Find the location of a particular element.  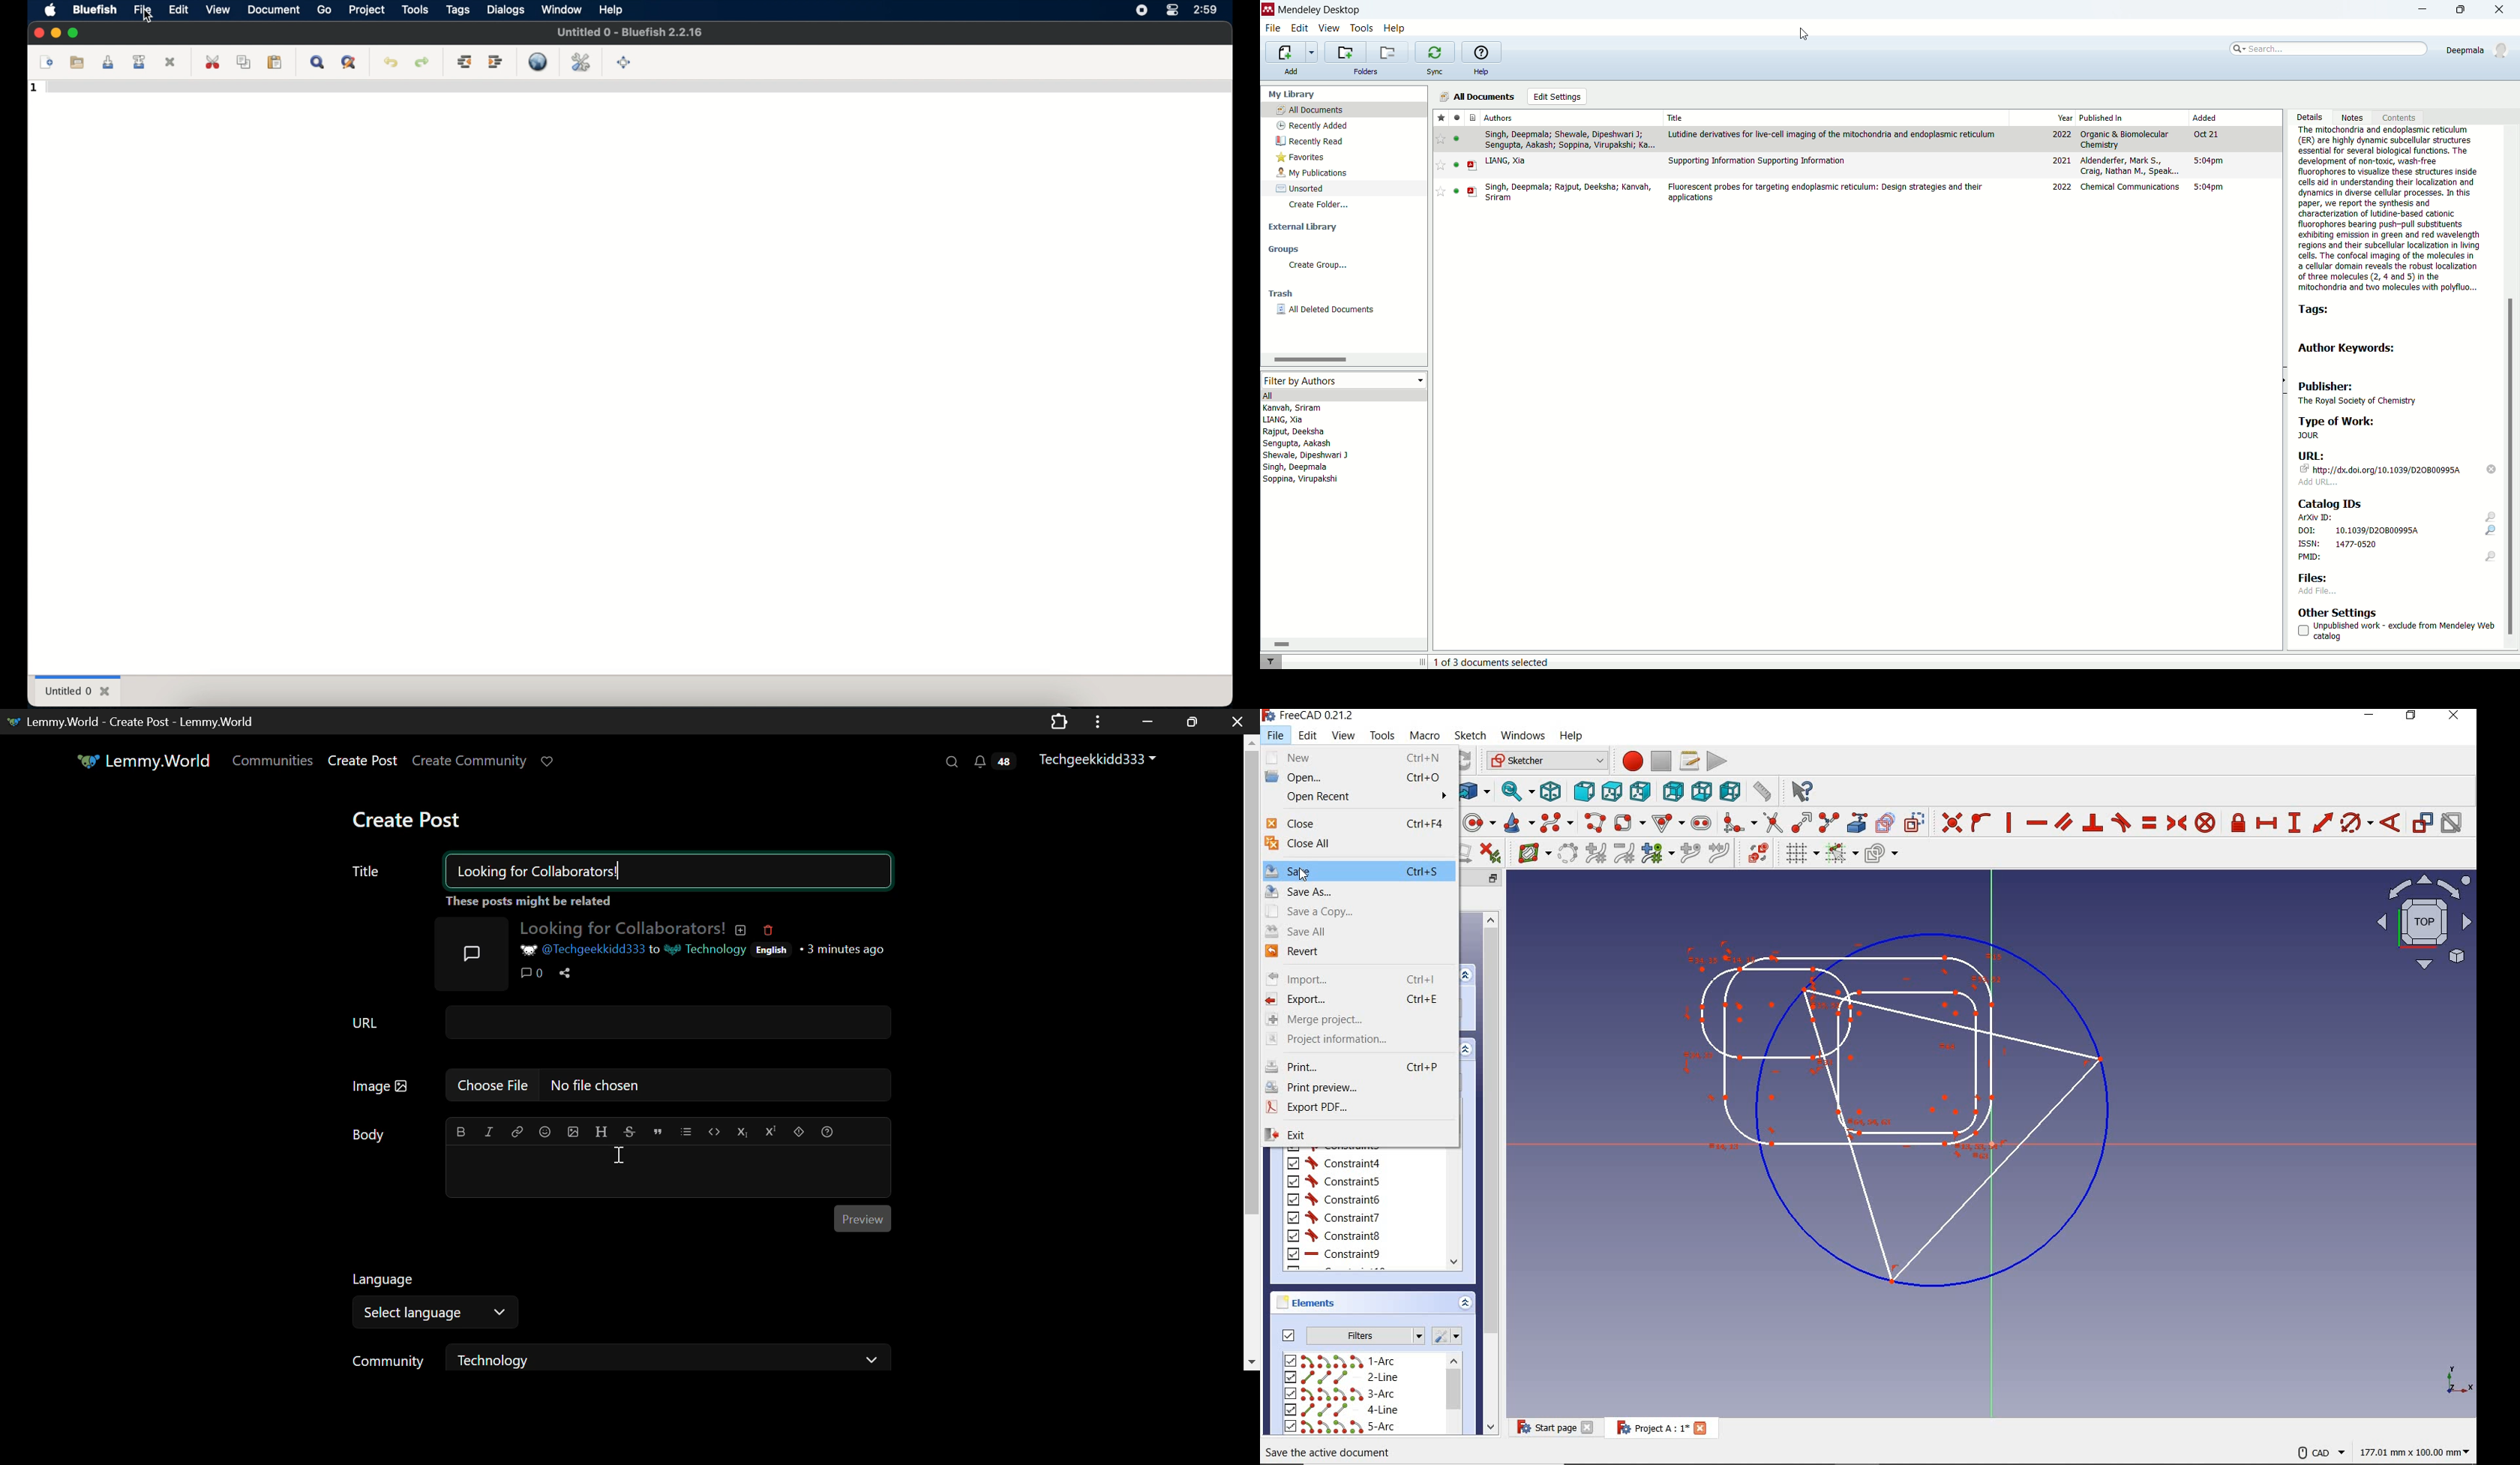

Language is located at coordinates (386, 1283).